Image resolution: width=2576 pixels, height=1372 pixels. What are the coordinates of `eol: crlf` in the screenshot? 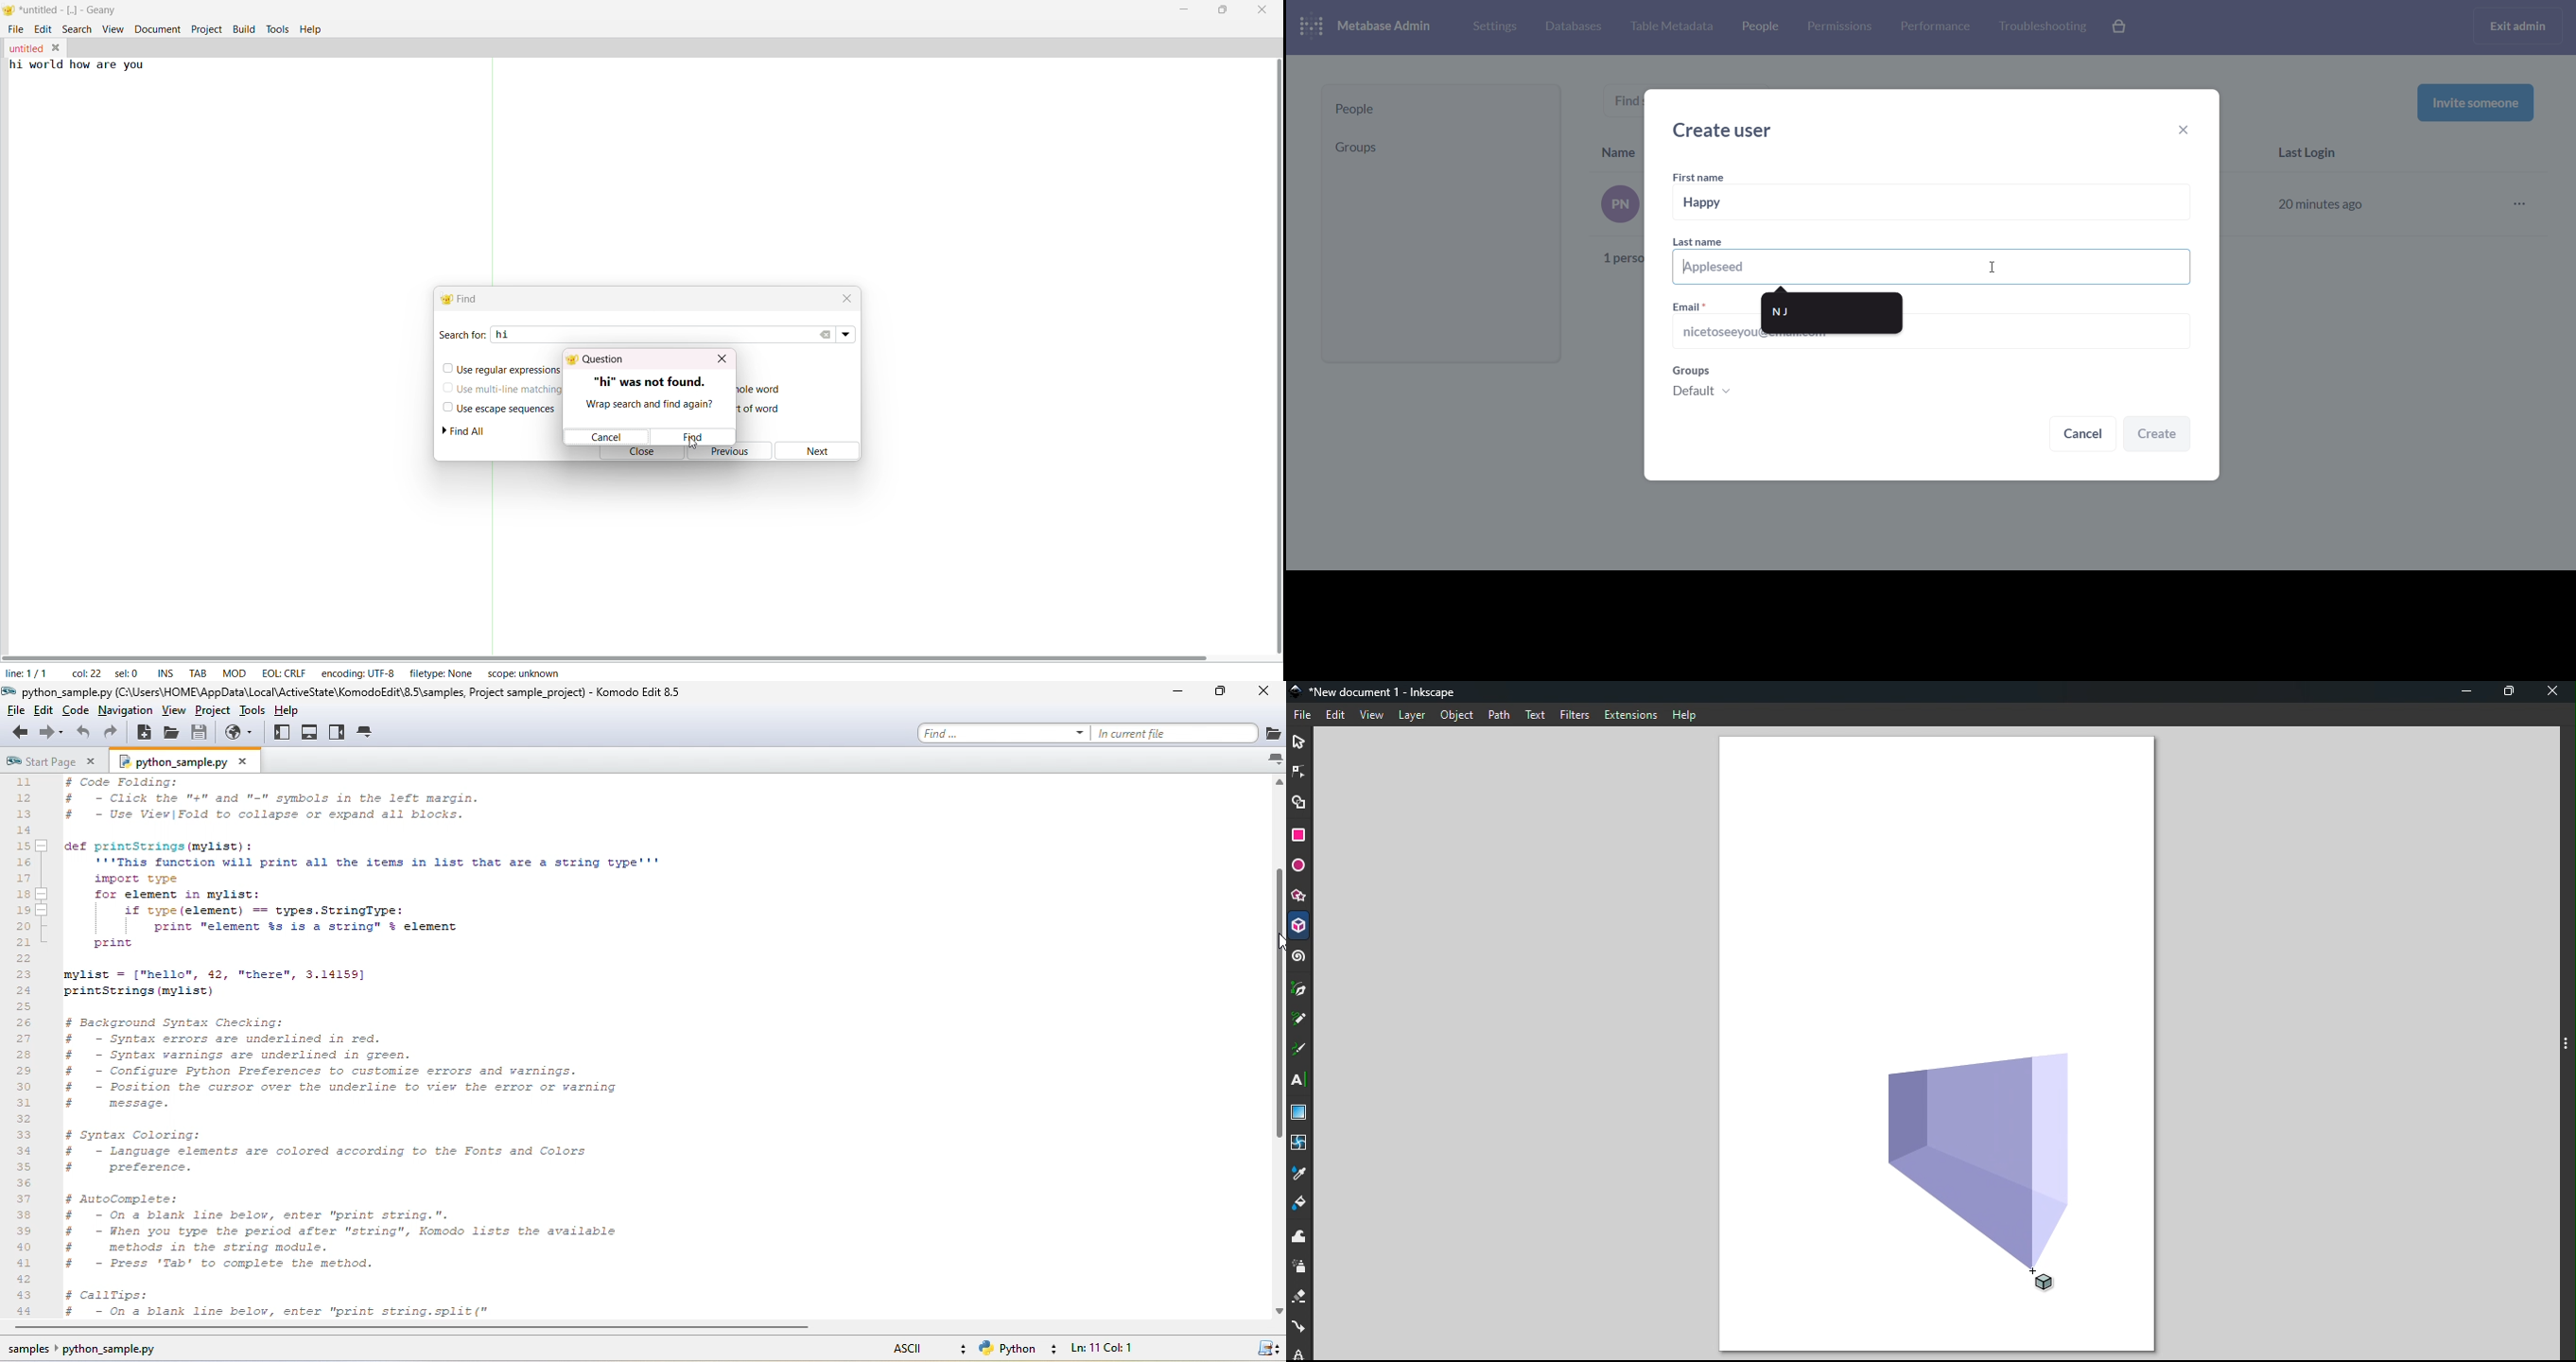 It's located at (283, 671).